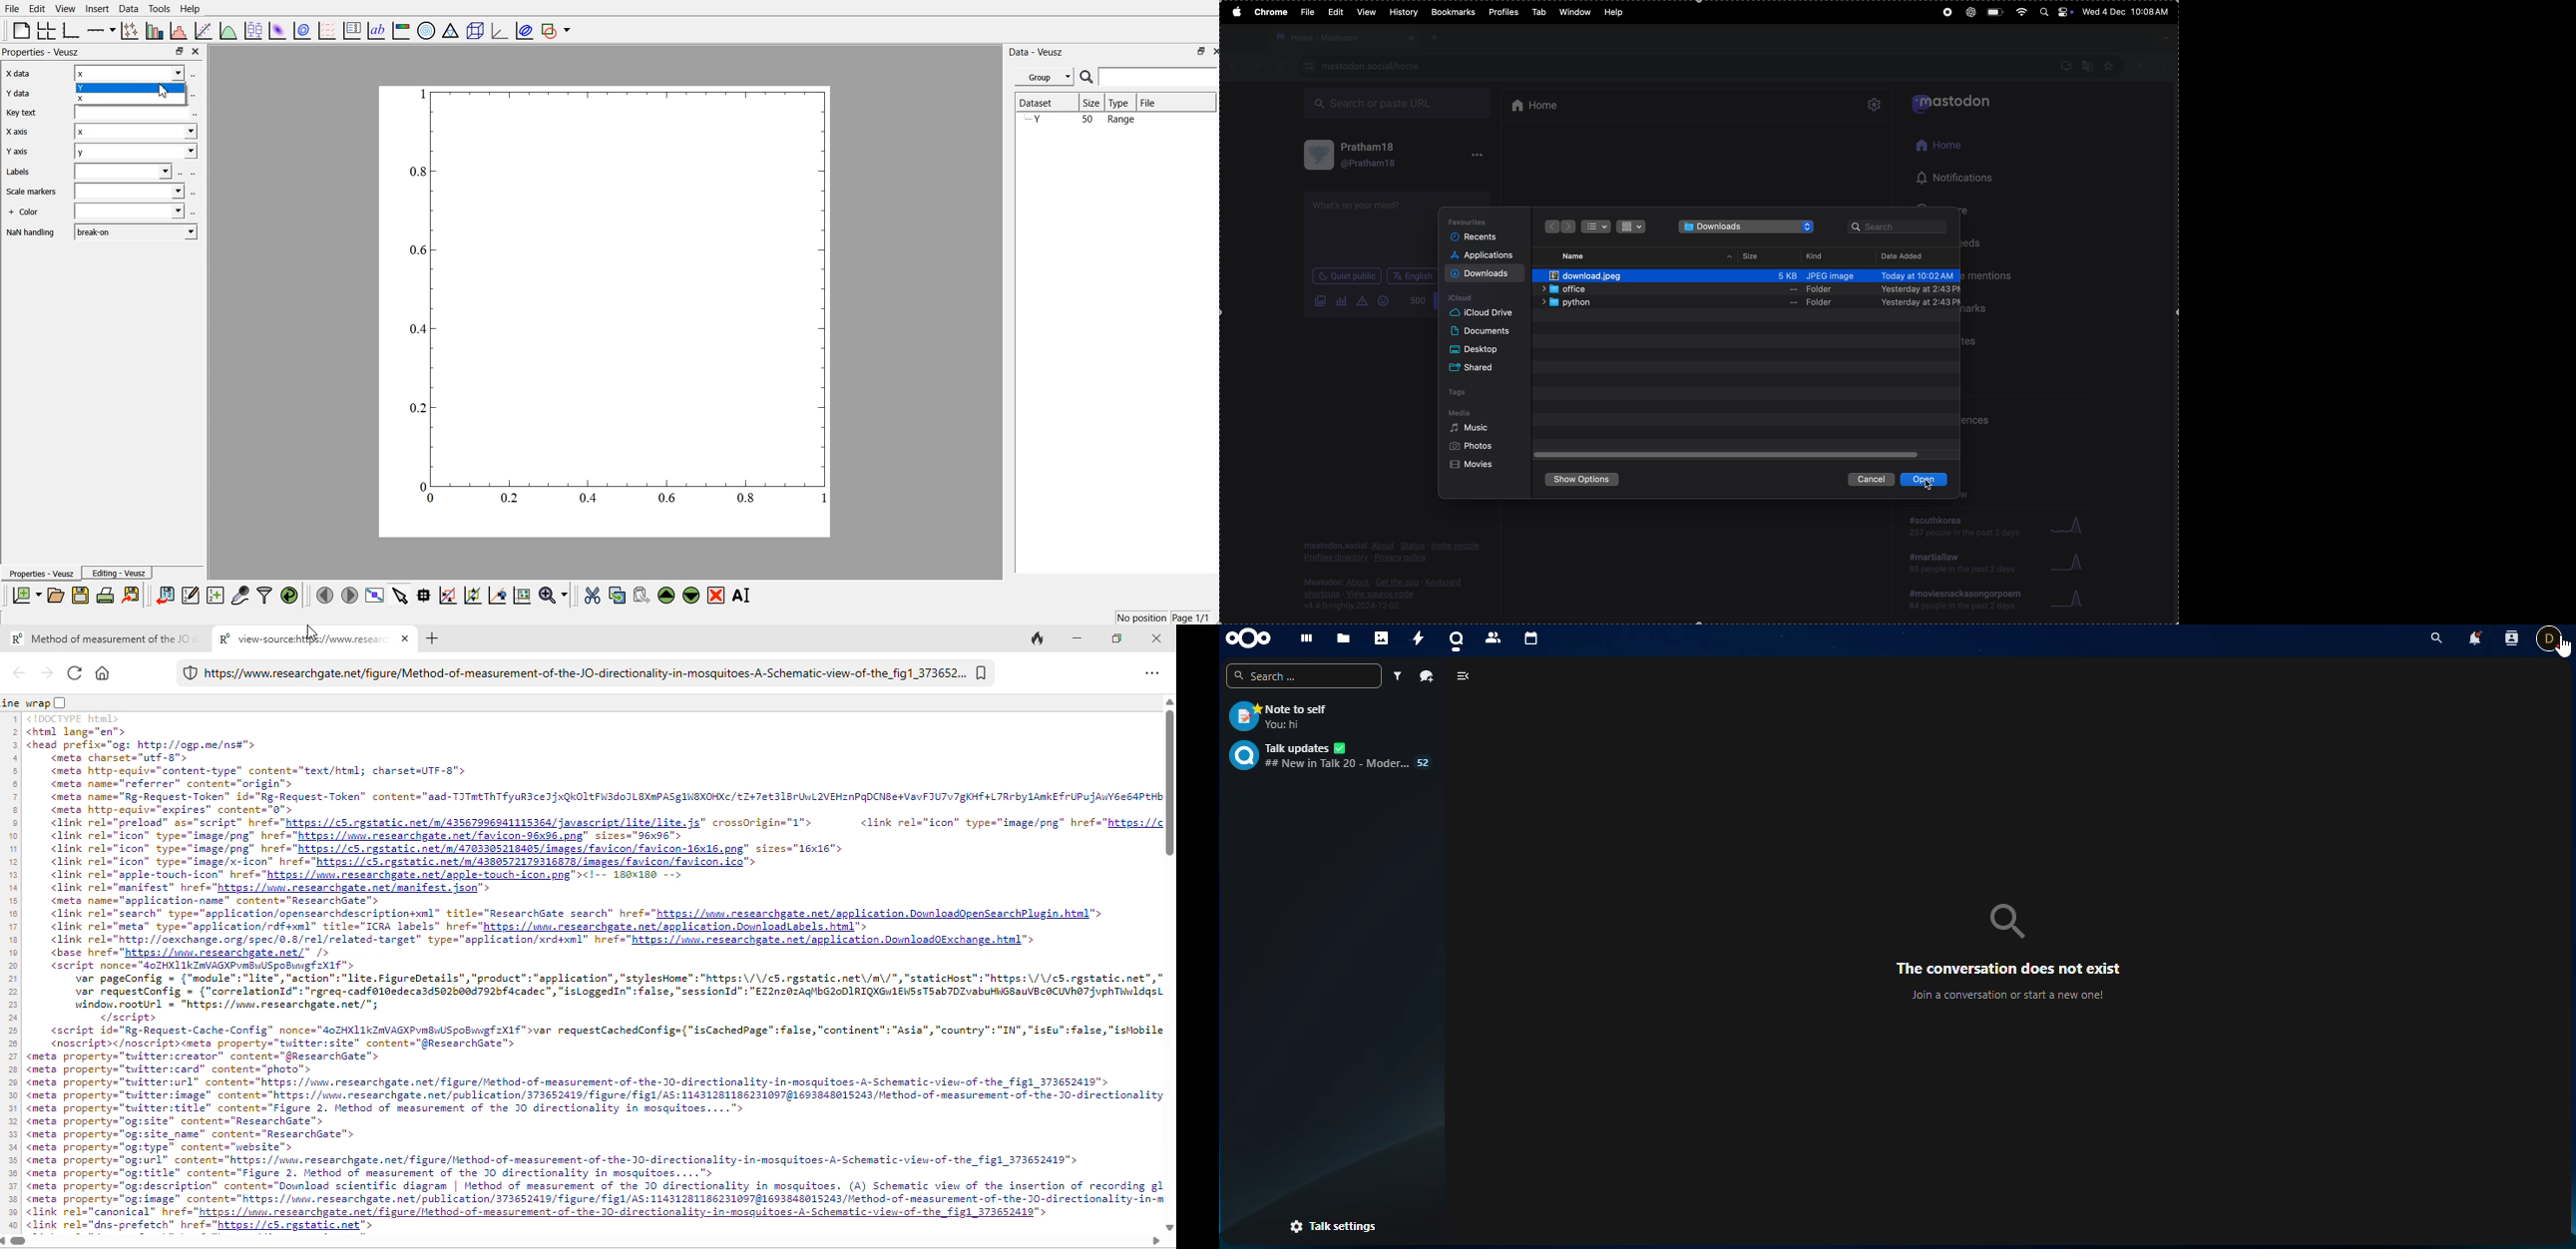 The image size is (2576, 1260). Describe the element at coordinates (1749, 303) in the screenshot. I see `python folder` at that location.